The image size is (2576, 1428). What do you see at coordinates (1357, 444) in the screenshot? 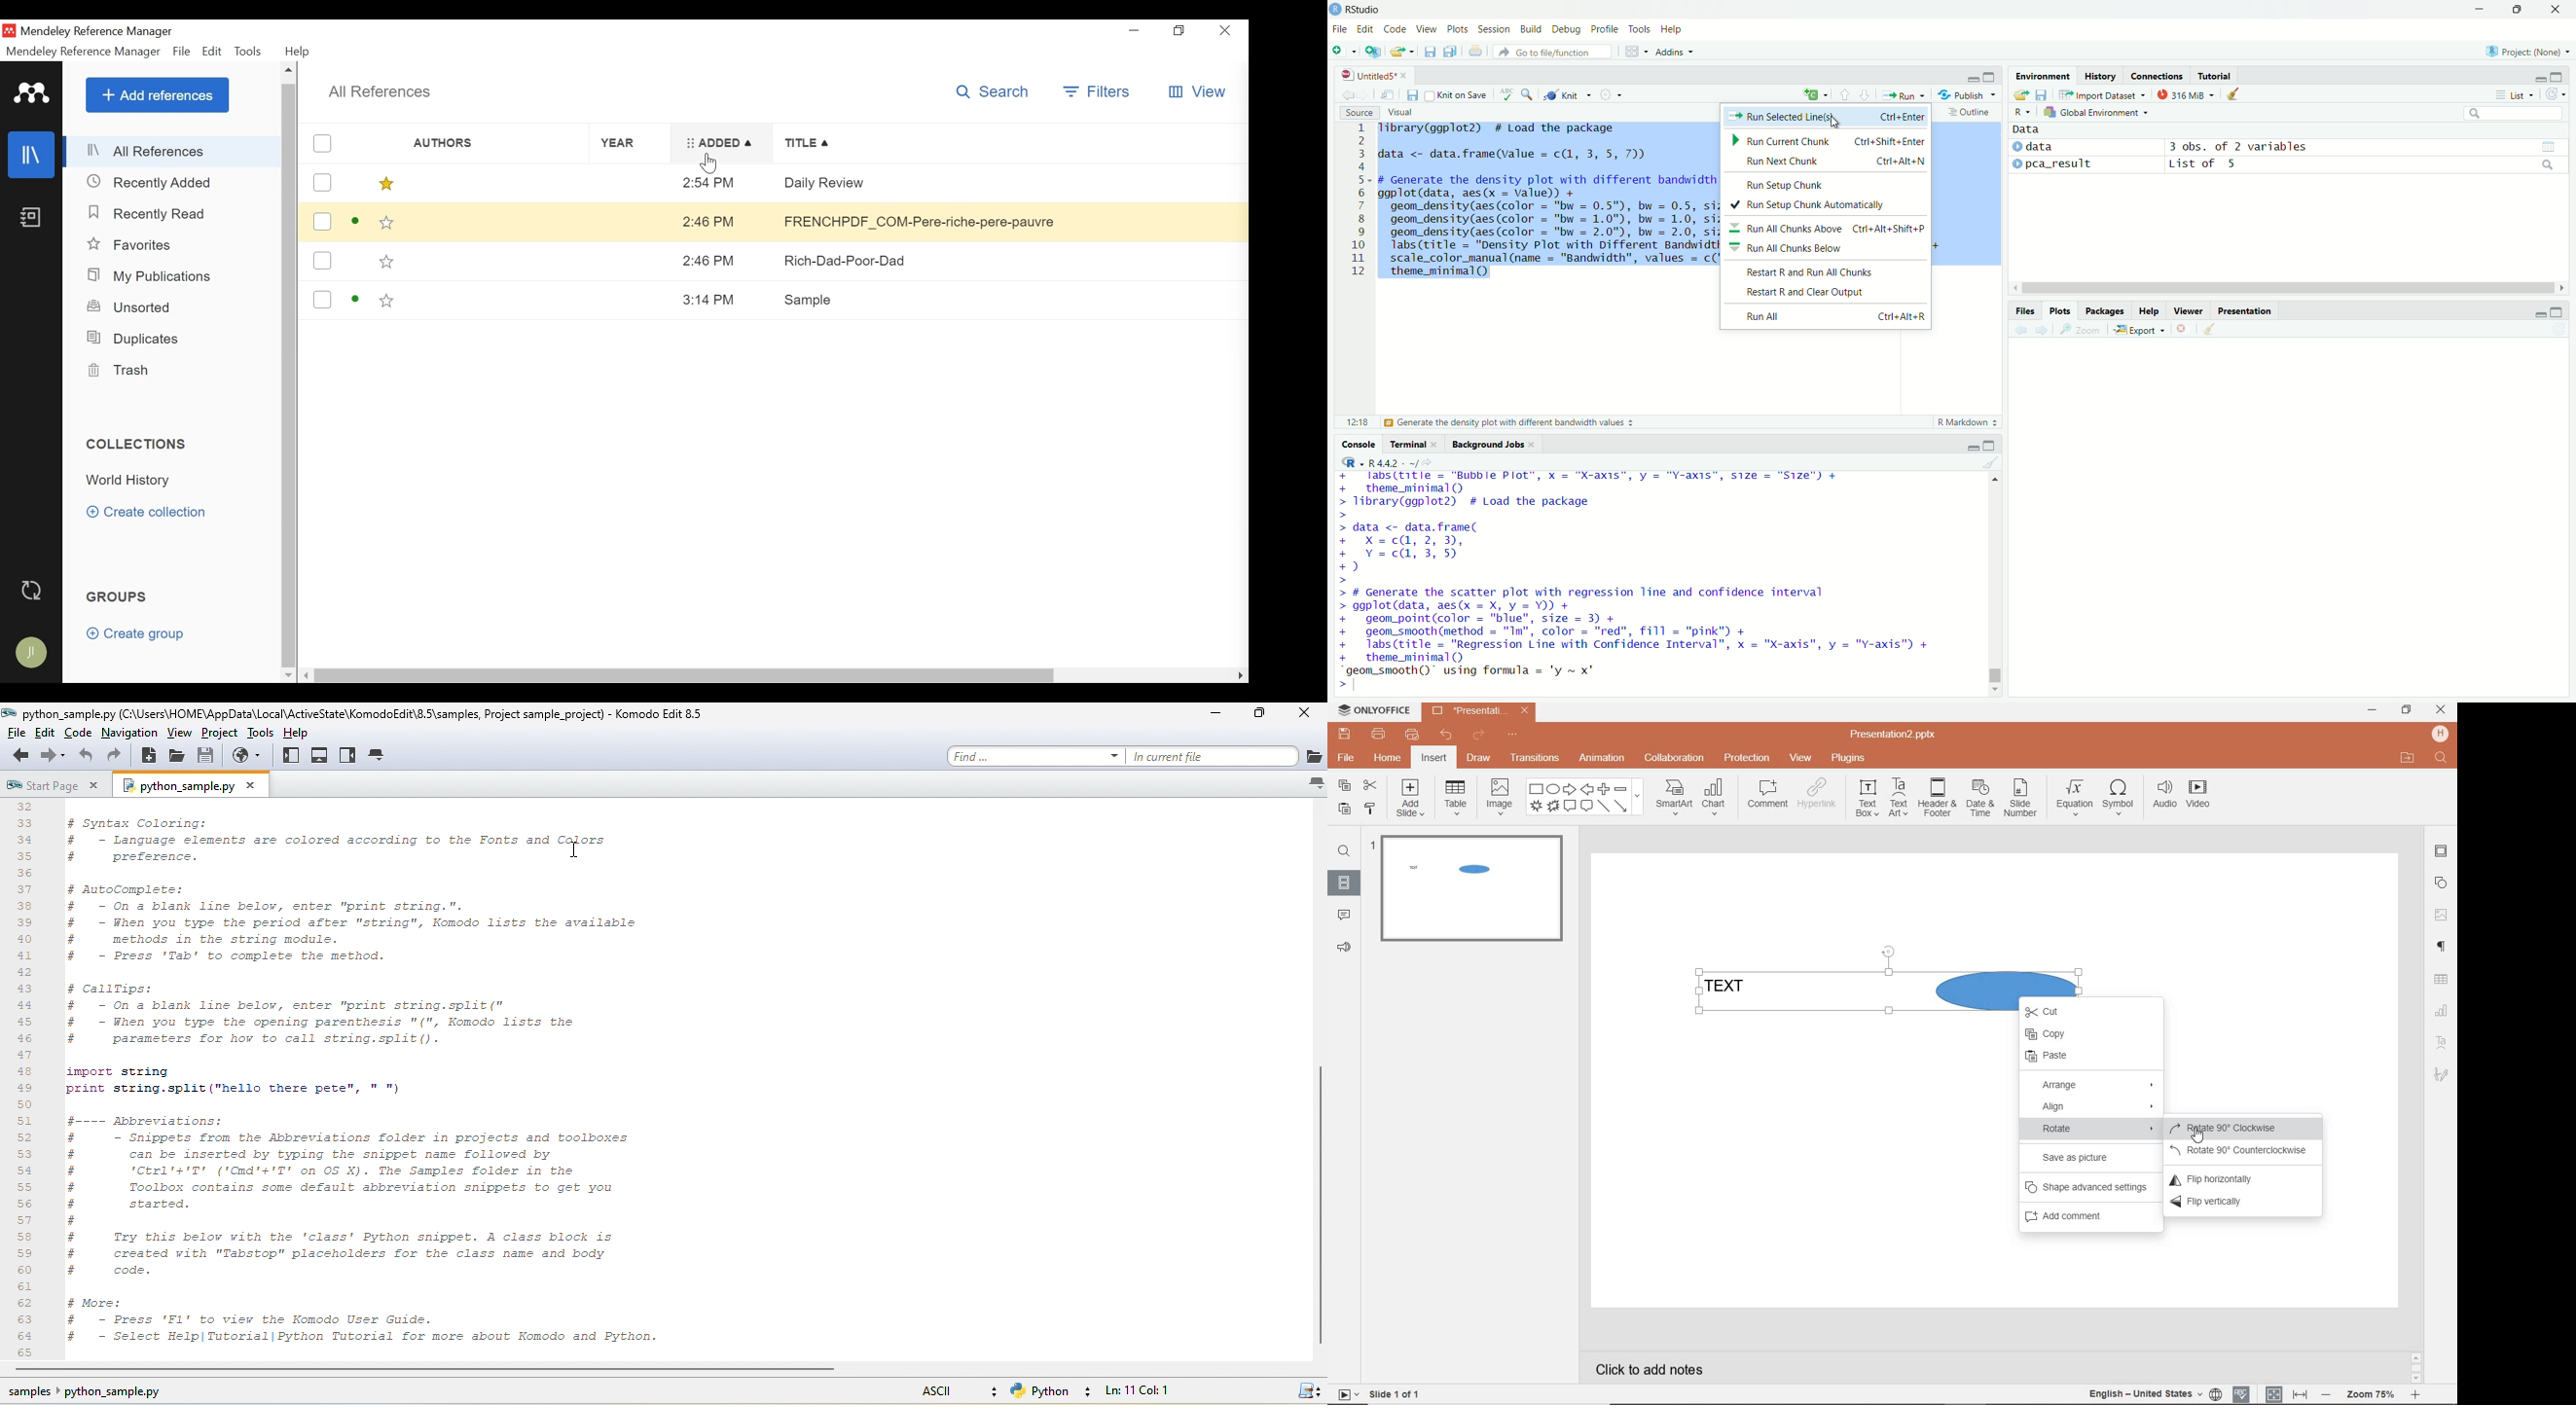
I see `Console` at bounding box center [1357, 444].